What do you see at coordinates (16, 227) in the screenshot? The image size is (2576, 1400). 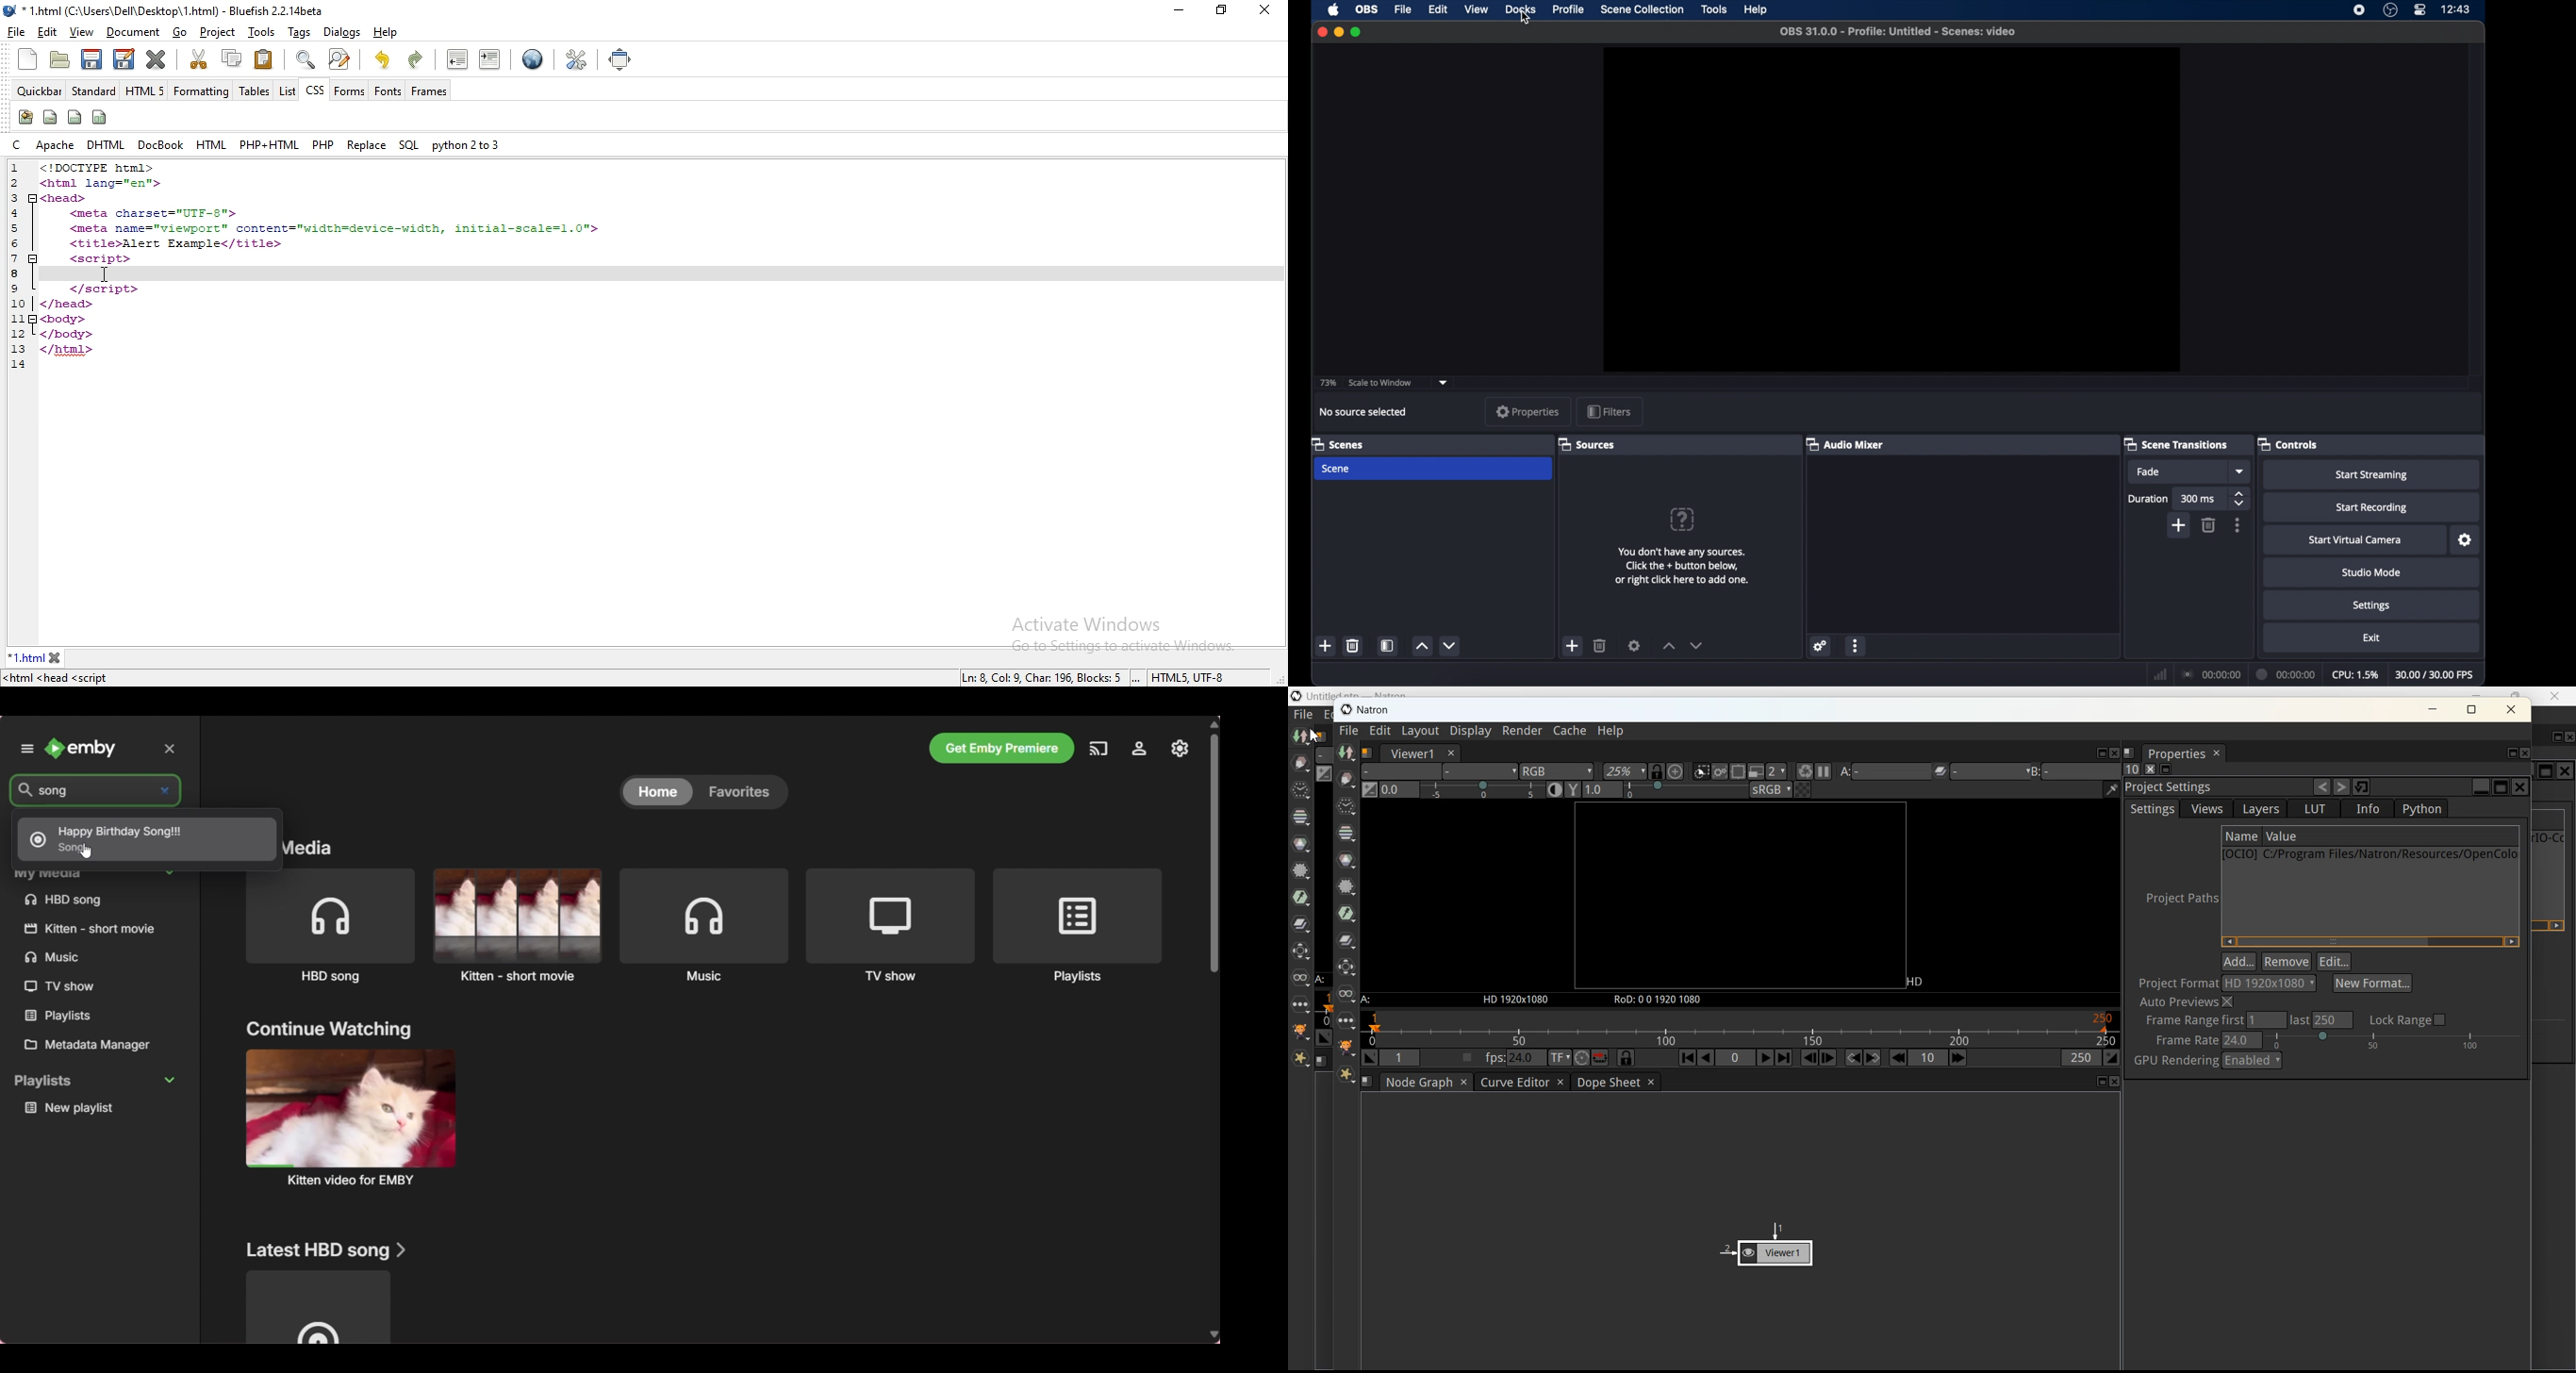 I see `5` at bounding box center [16, 227].